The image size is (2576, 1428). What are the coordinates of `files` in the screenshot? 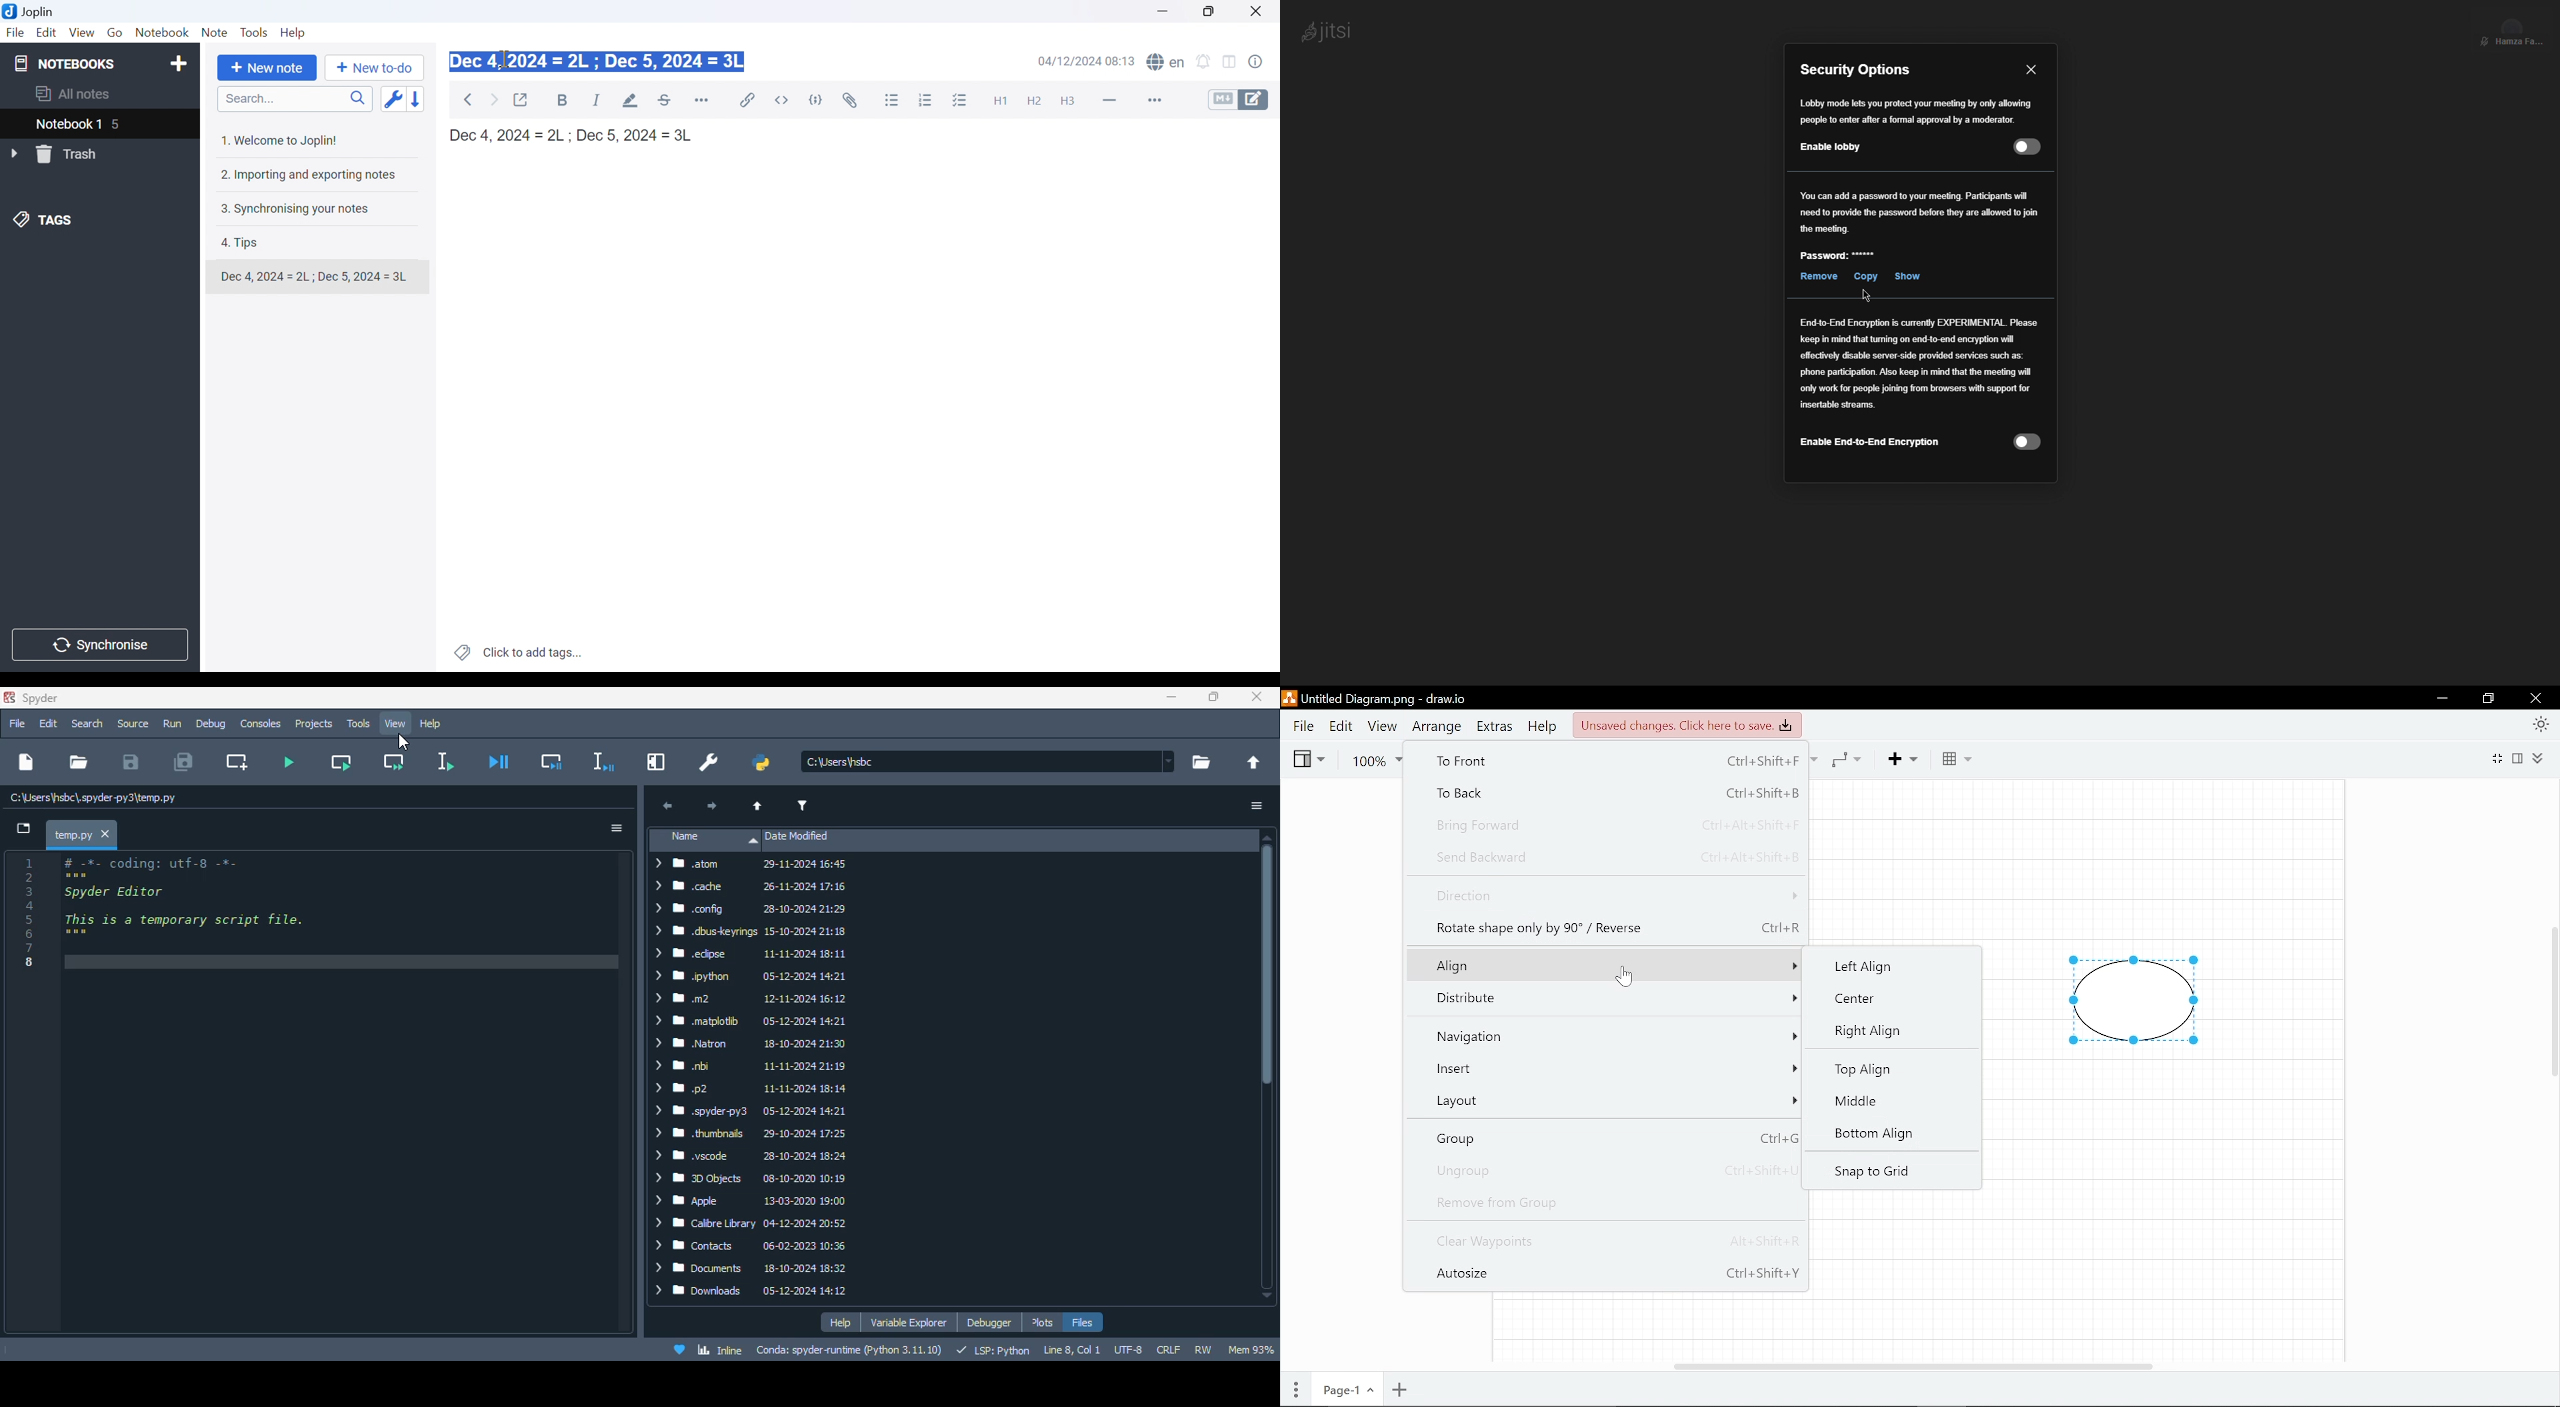 It's located at (1083, 1323).